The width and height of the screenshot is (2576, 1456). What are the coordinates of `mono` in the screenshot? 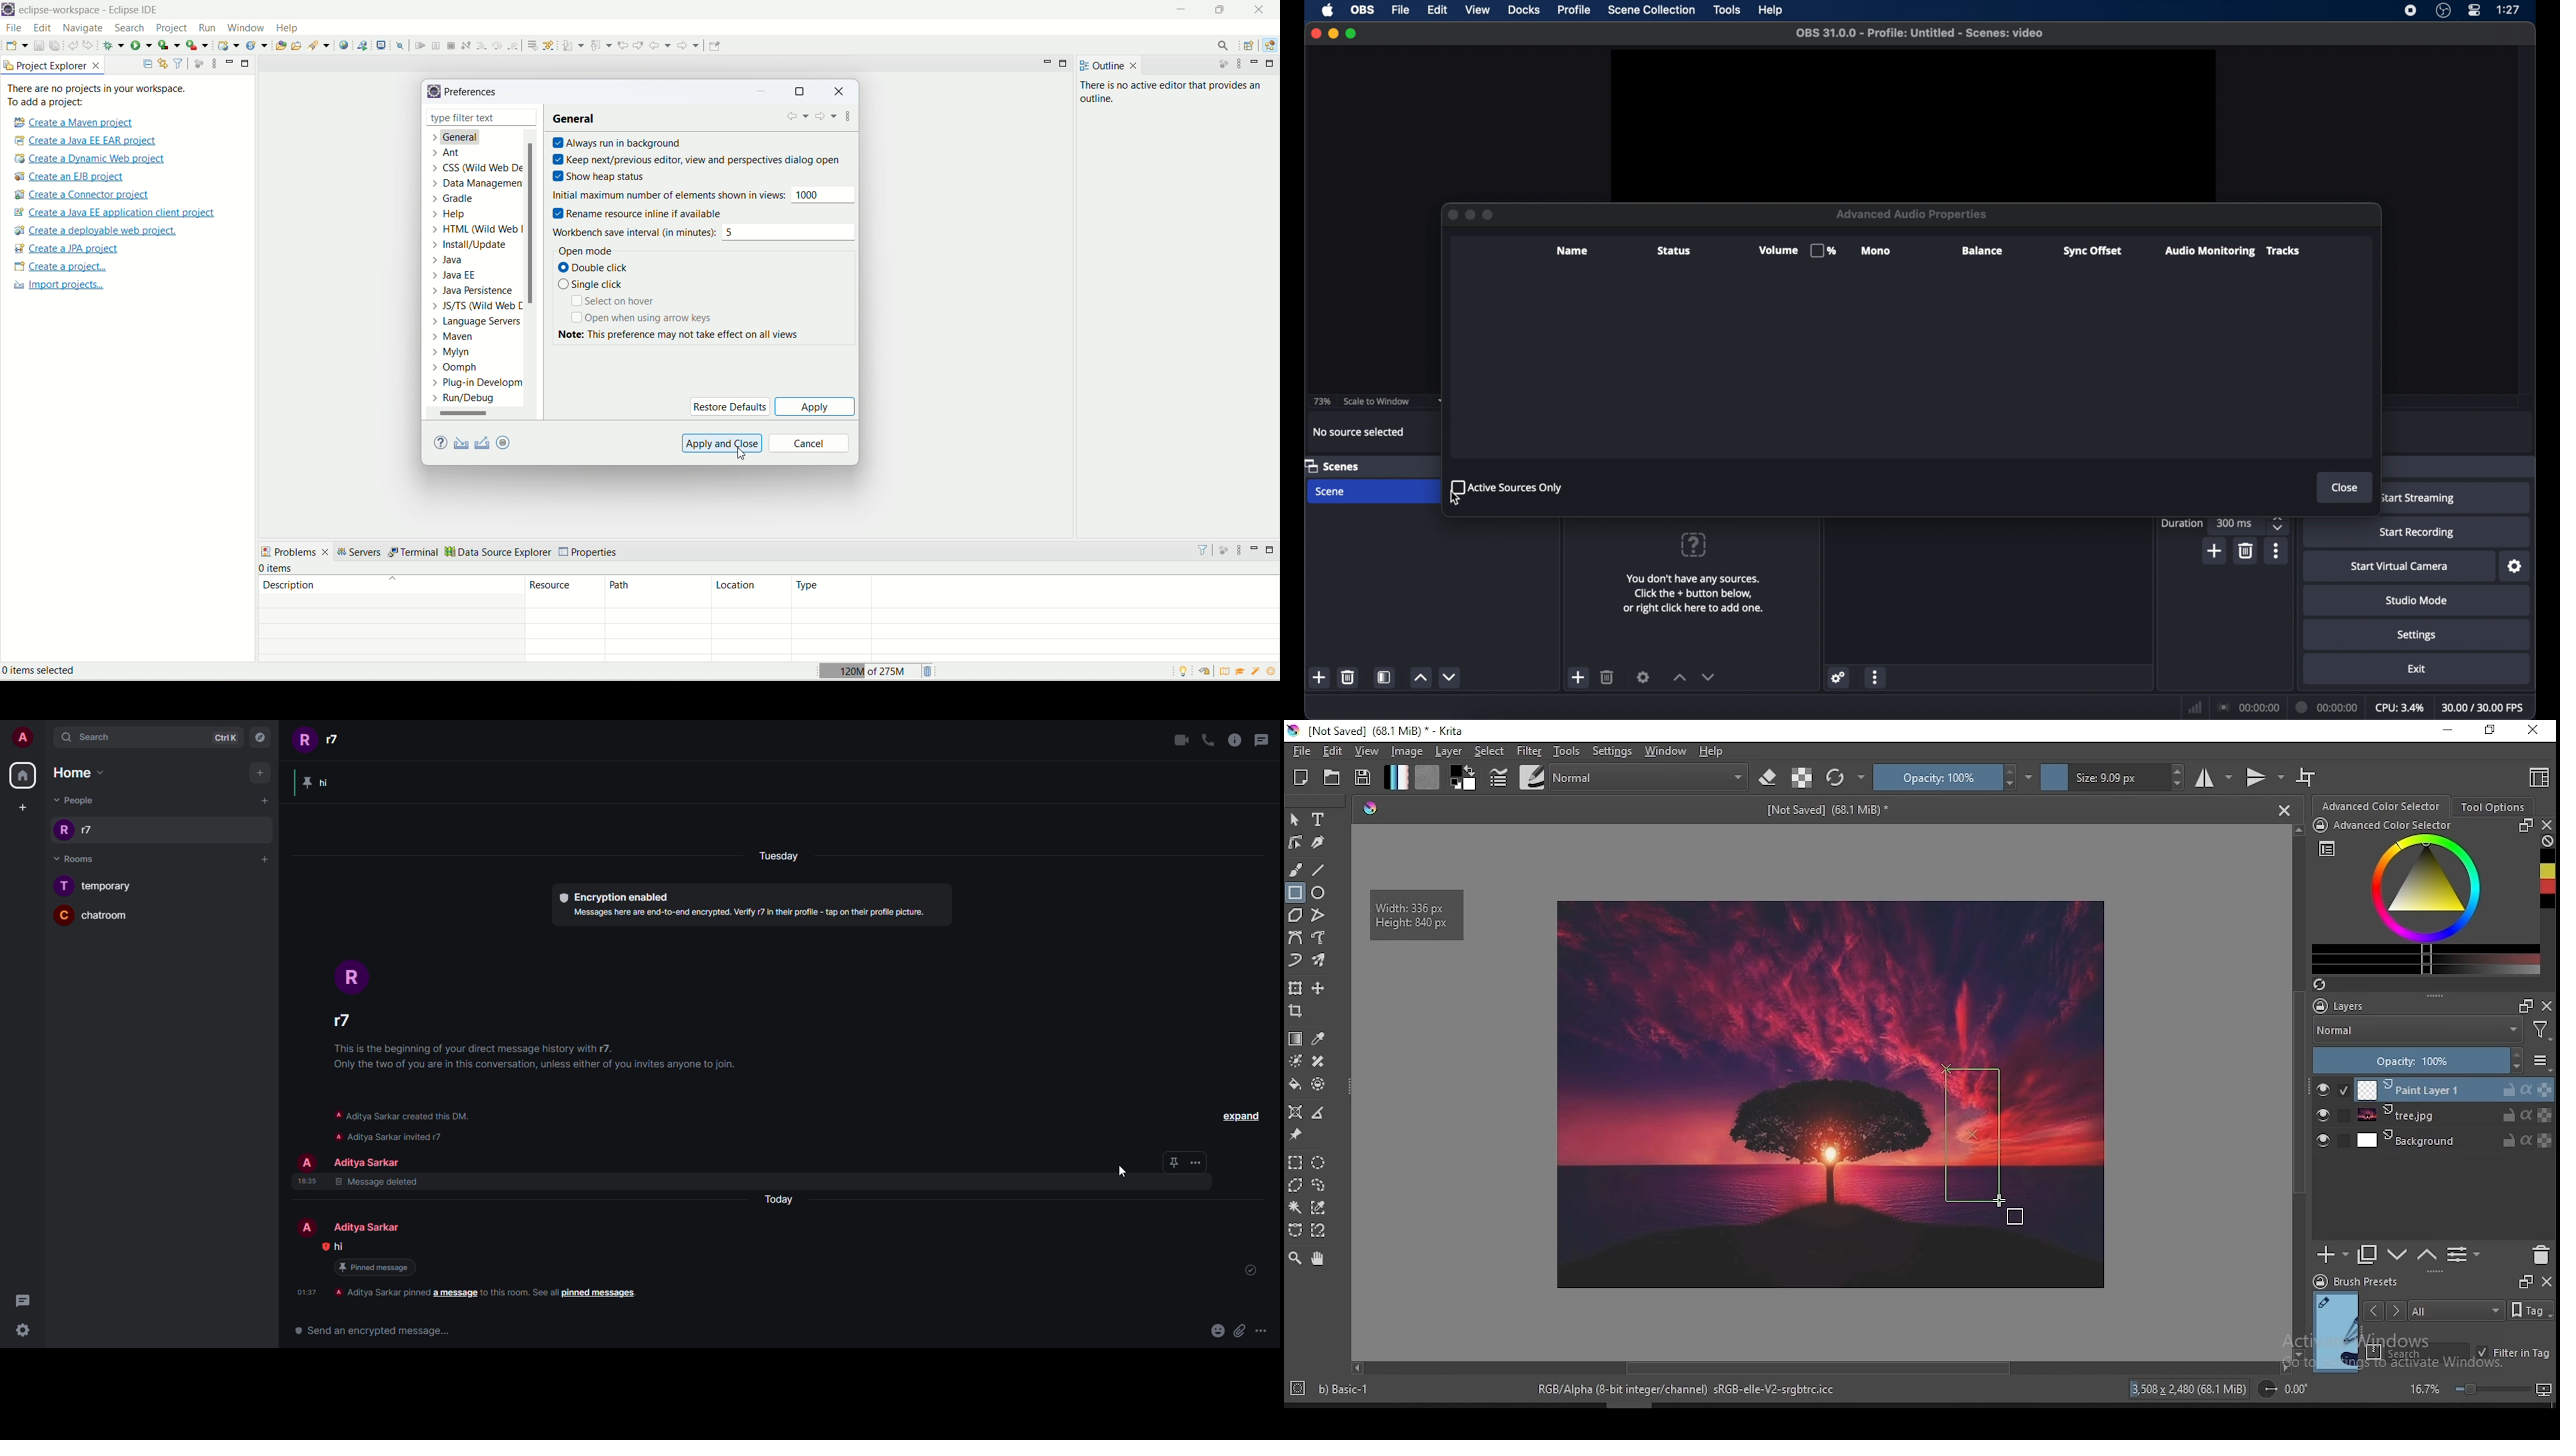 It's located at (1877, 251).